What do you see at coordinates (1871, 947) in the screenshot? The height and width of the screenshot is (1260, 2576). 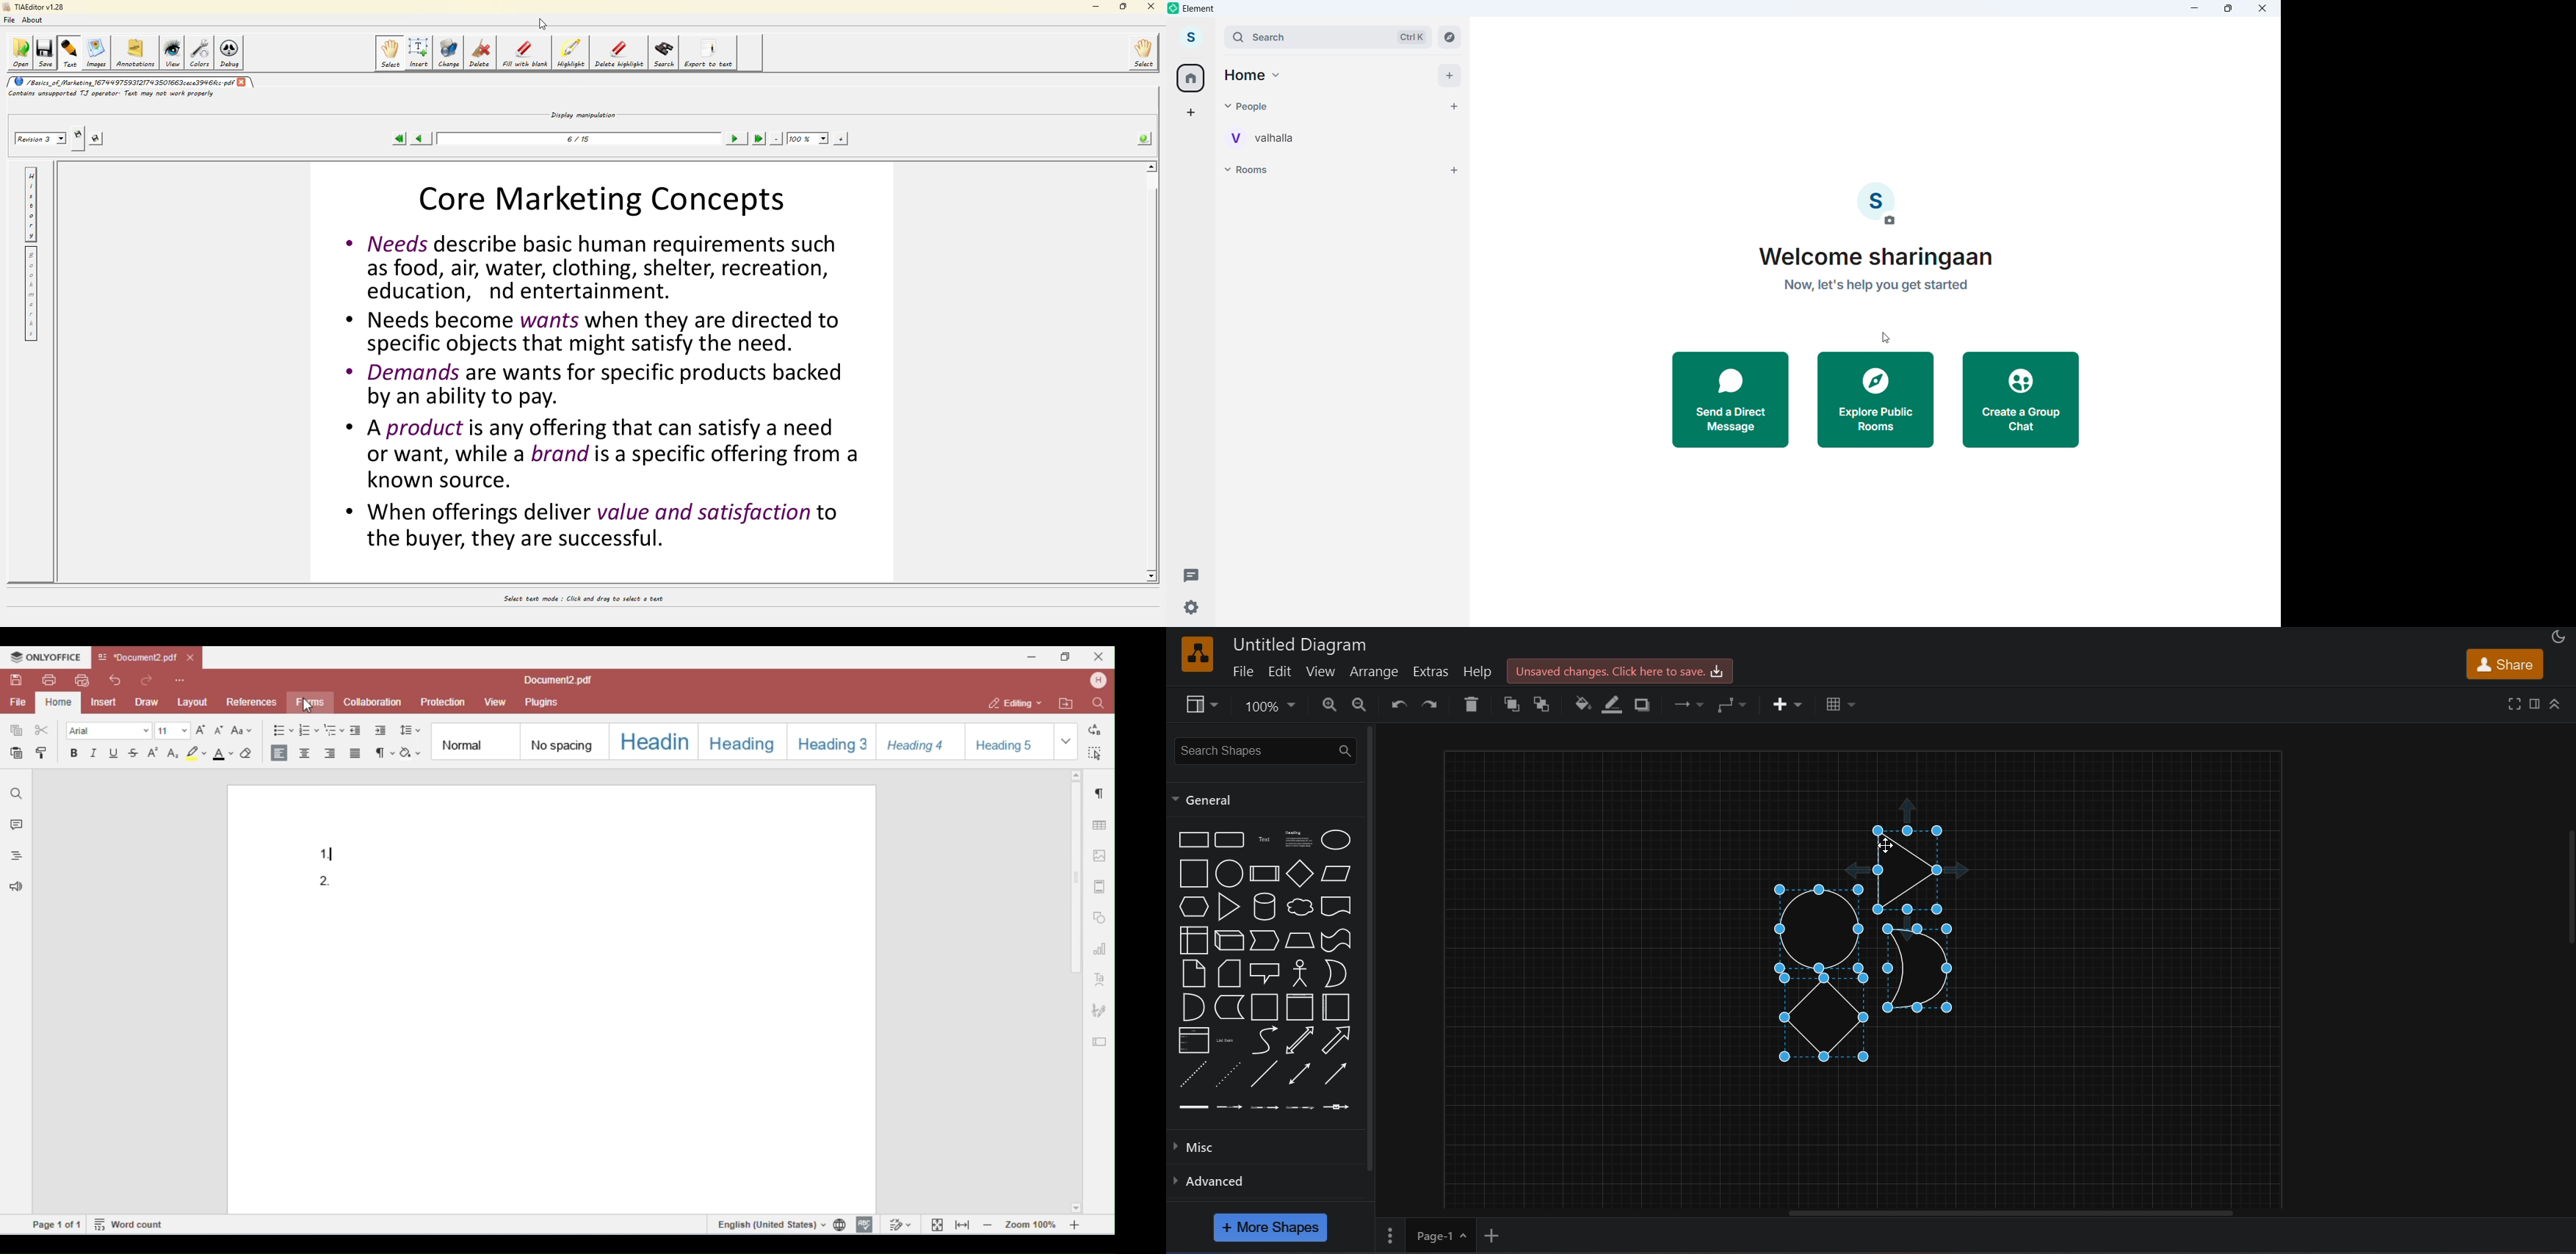 I see `shapes` at bounding box center [1871, 947].